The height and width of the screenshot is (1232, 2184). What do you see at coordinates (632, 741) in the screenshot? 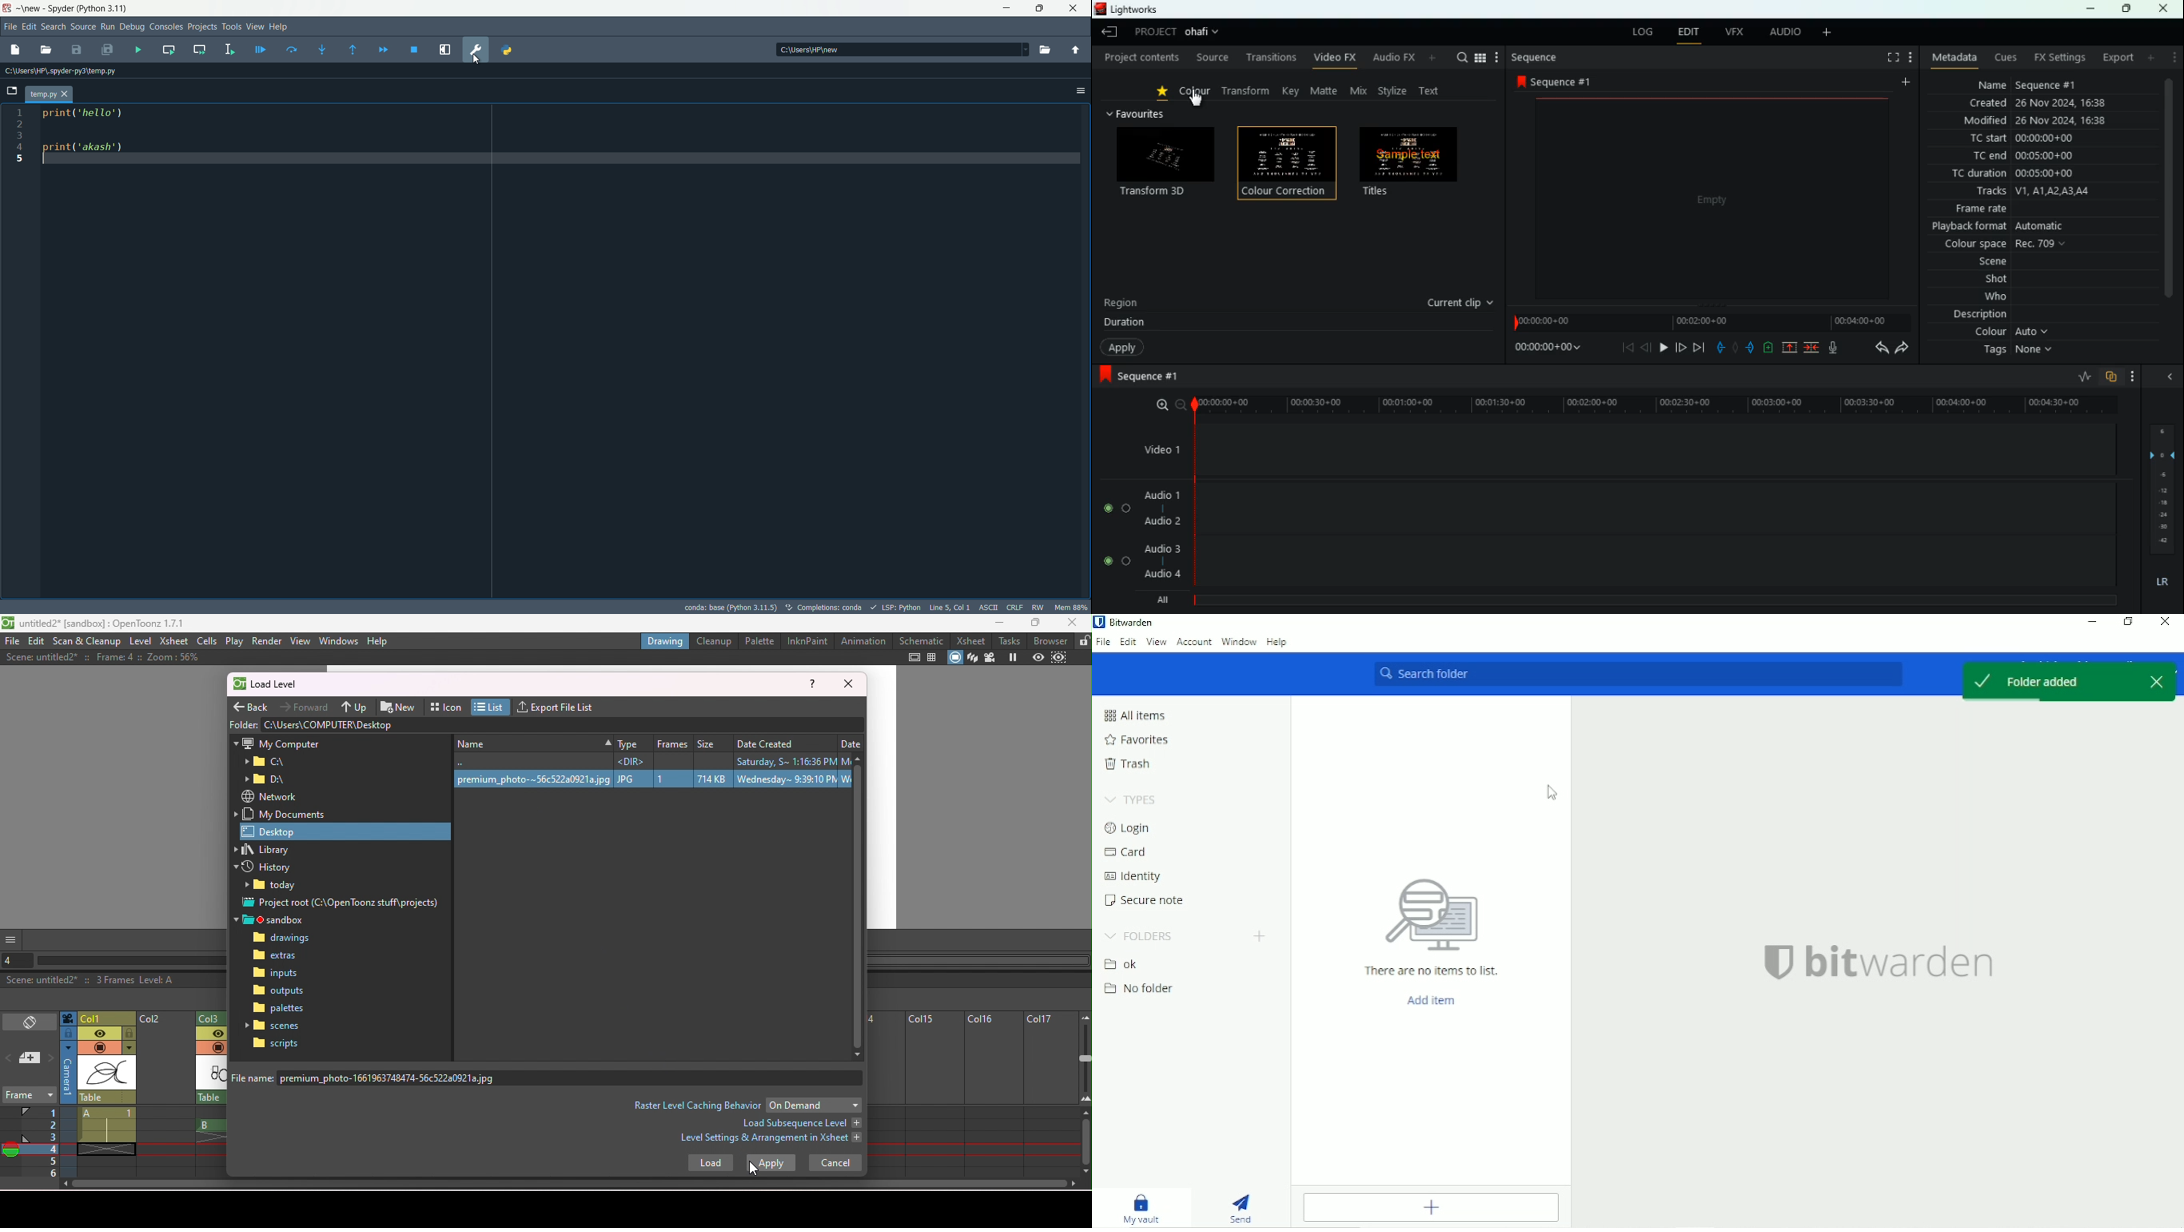
I see `Type` at bounding box center [632, 741].